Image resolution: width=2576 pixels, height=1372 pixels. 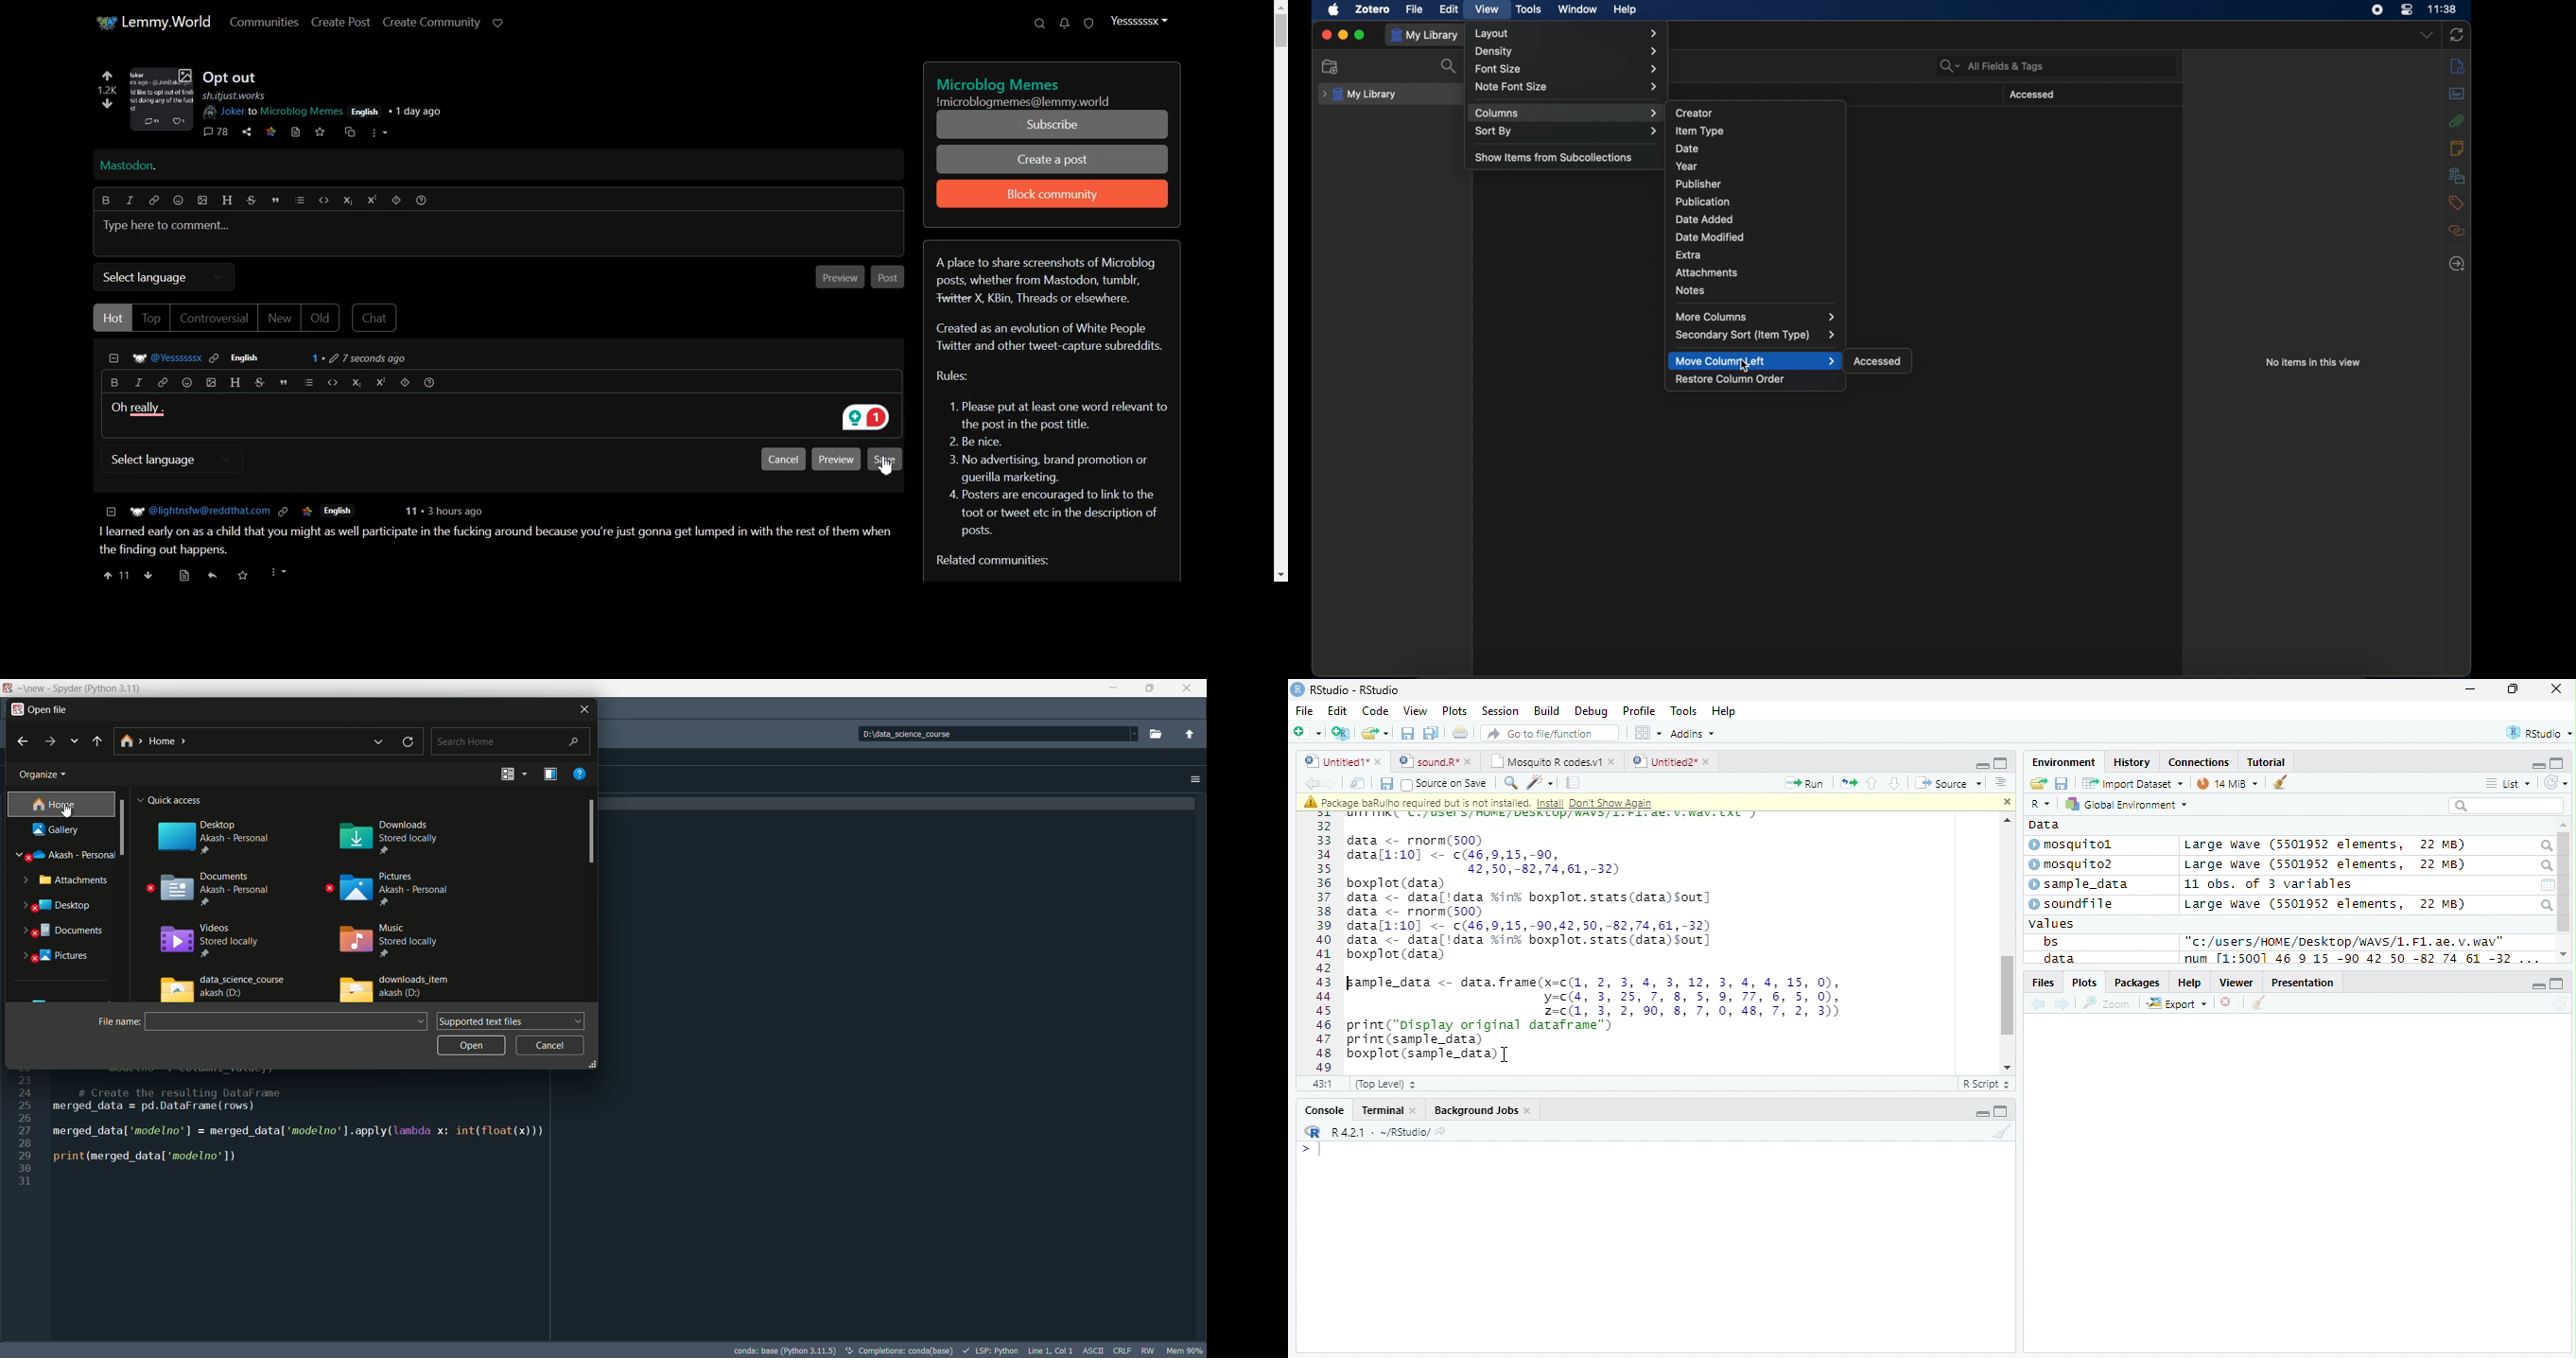 What do you see at coordinates (1158, 733) in the screenshot?
I see `Browse a working directory` at bounding box center [1158, 733].